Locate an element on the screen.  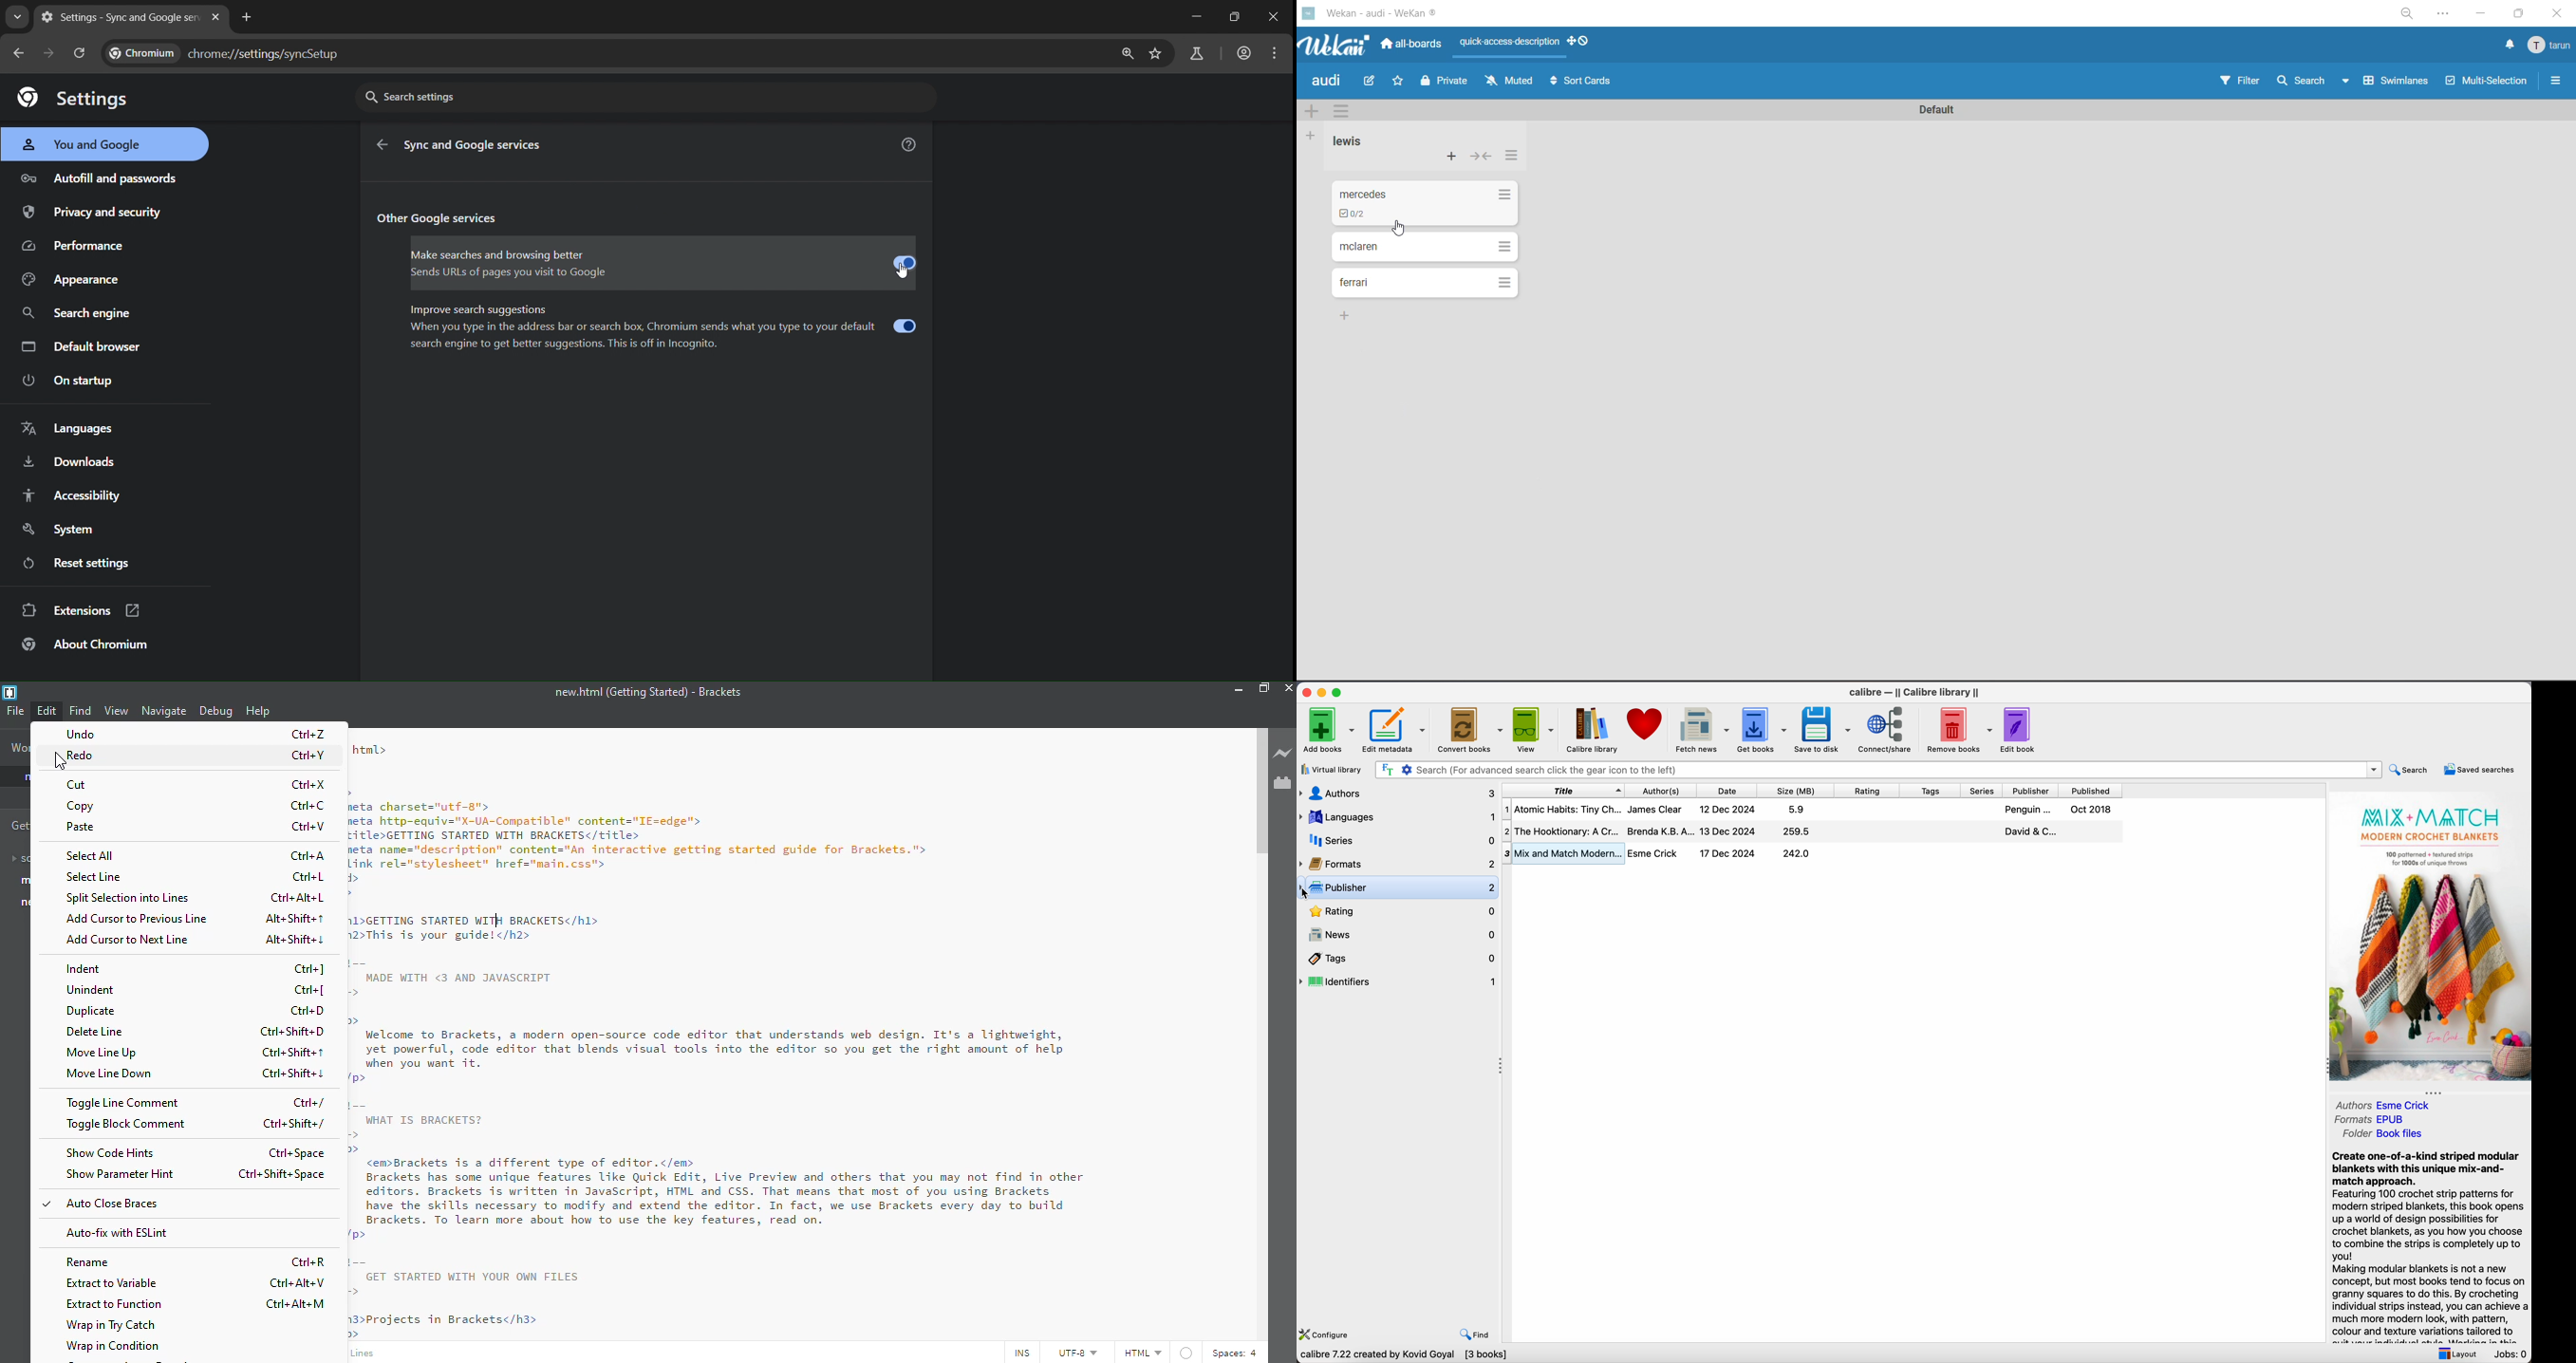
mercedes is located at coordinates (1365, 190).